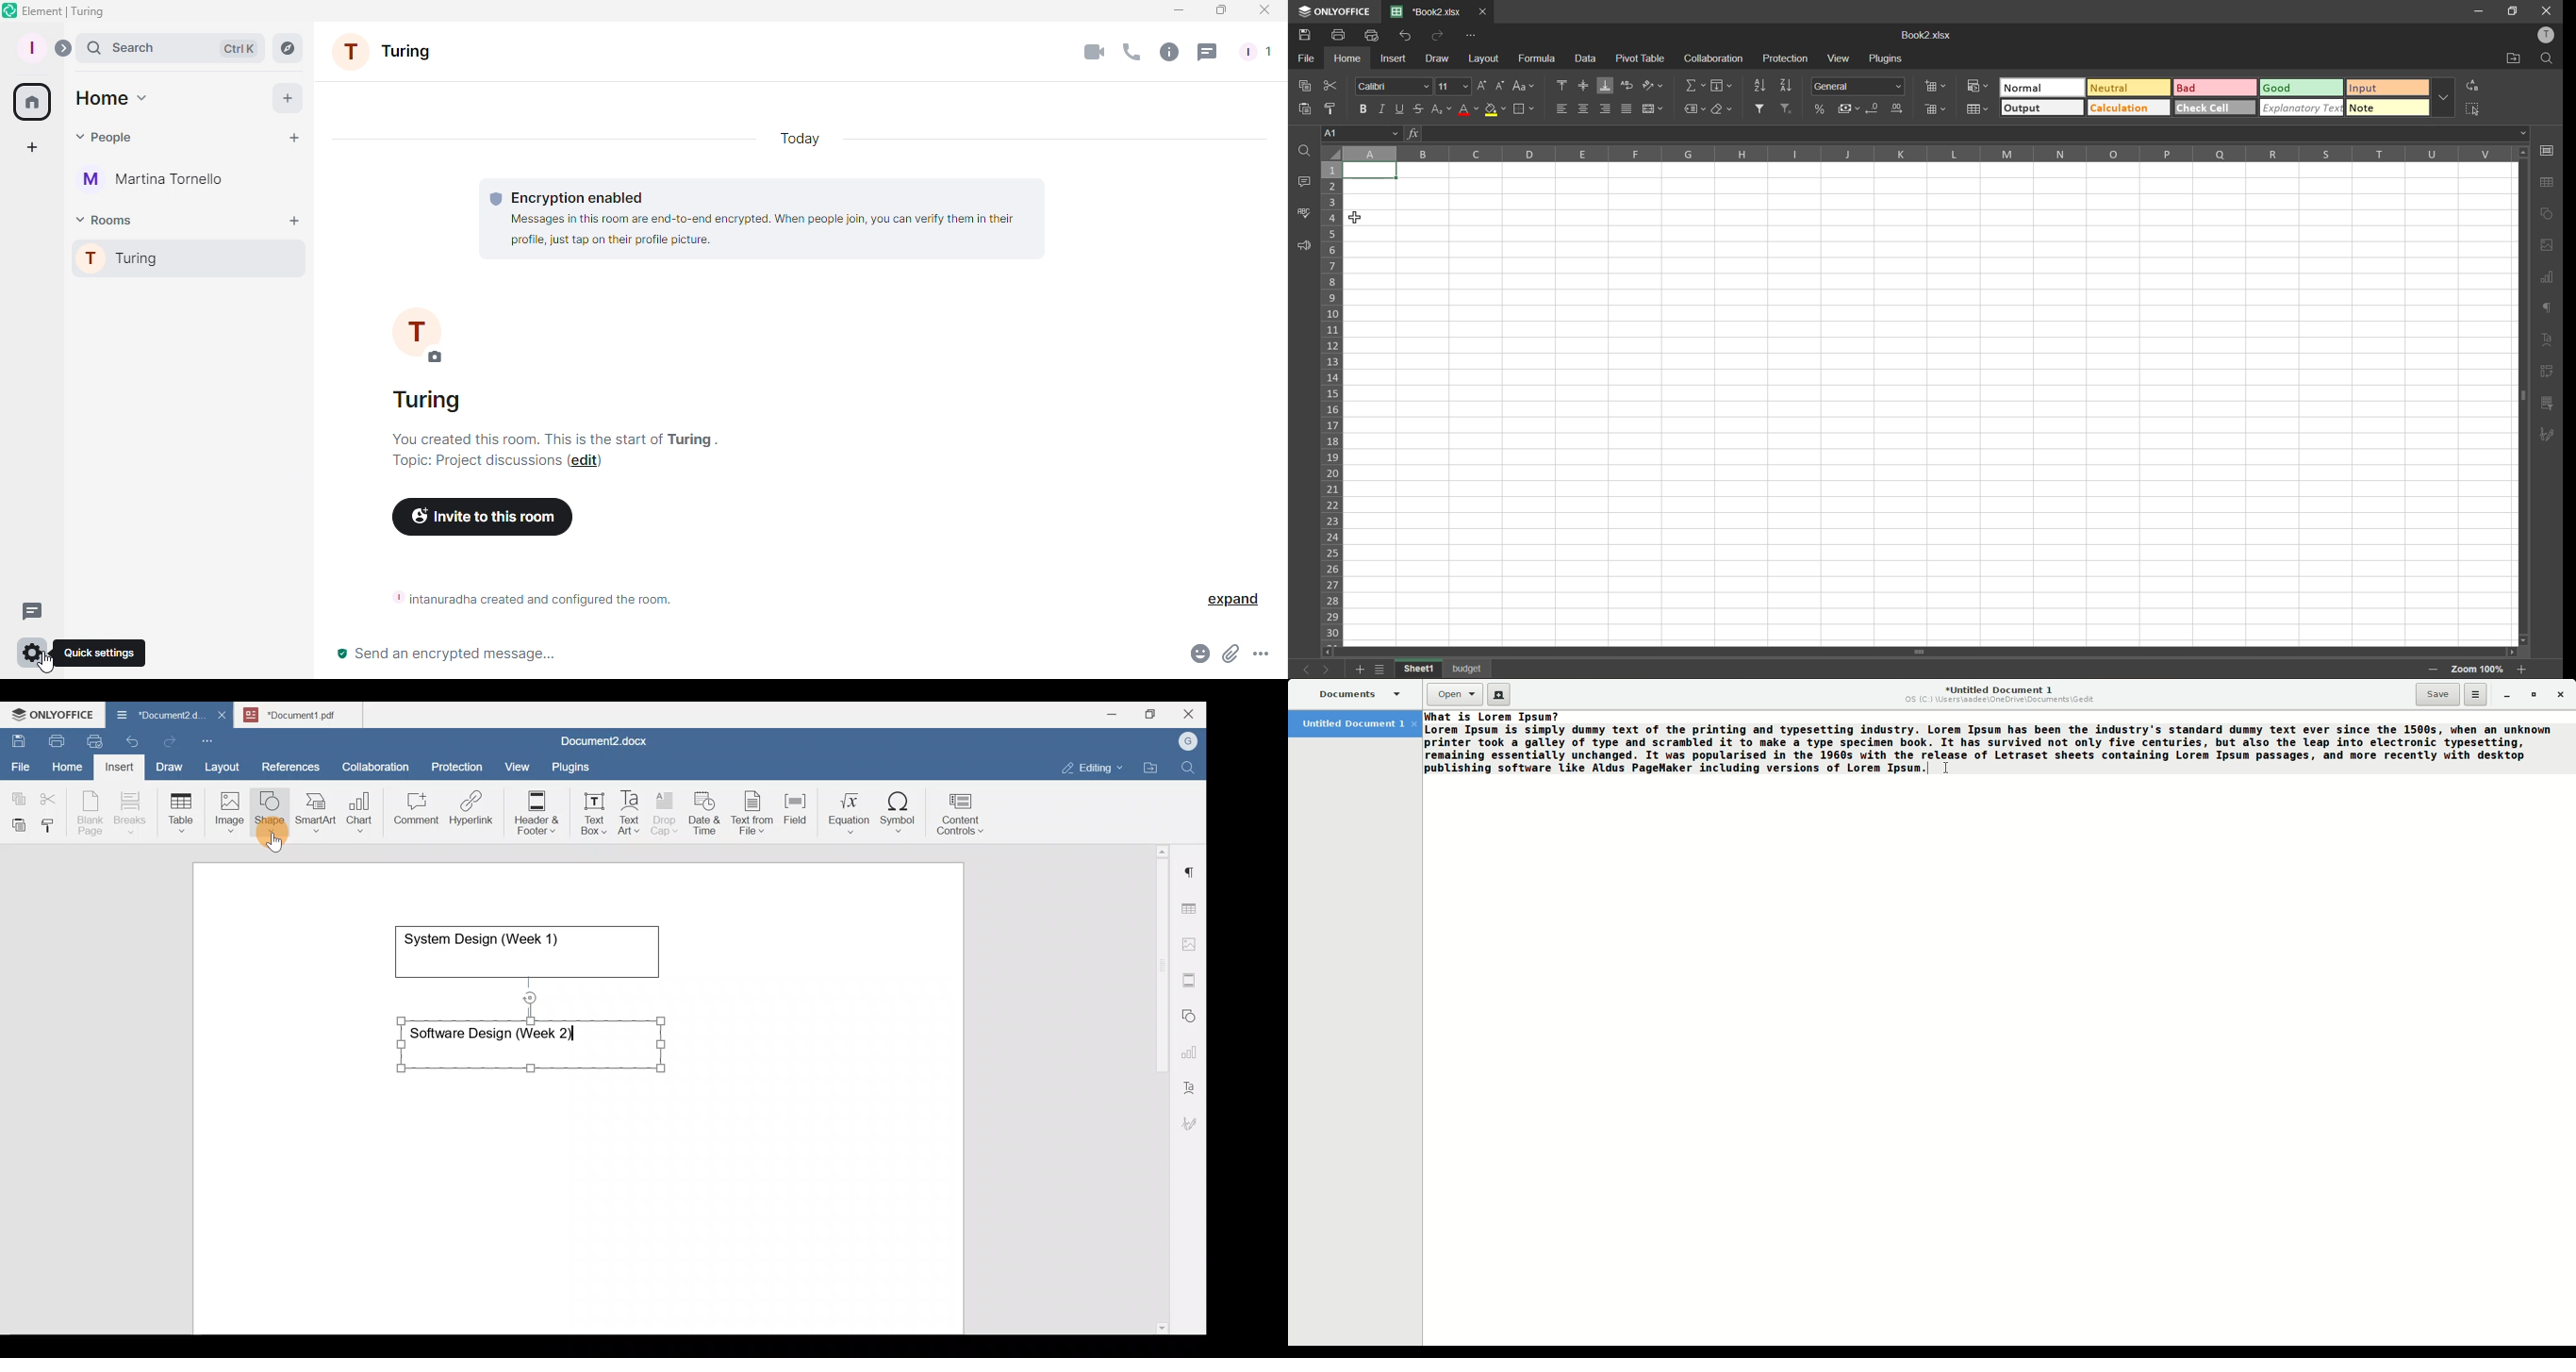 This screenshot has height=1372, width=2576. I want to click on fill color, so click(1495, 109).